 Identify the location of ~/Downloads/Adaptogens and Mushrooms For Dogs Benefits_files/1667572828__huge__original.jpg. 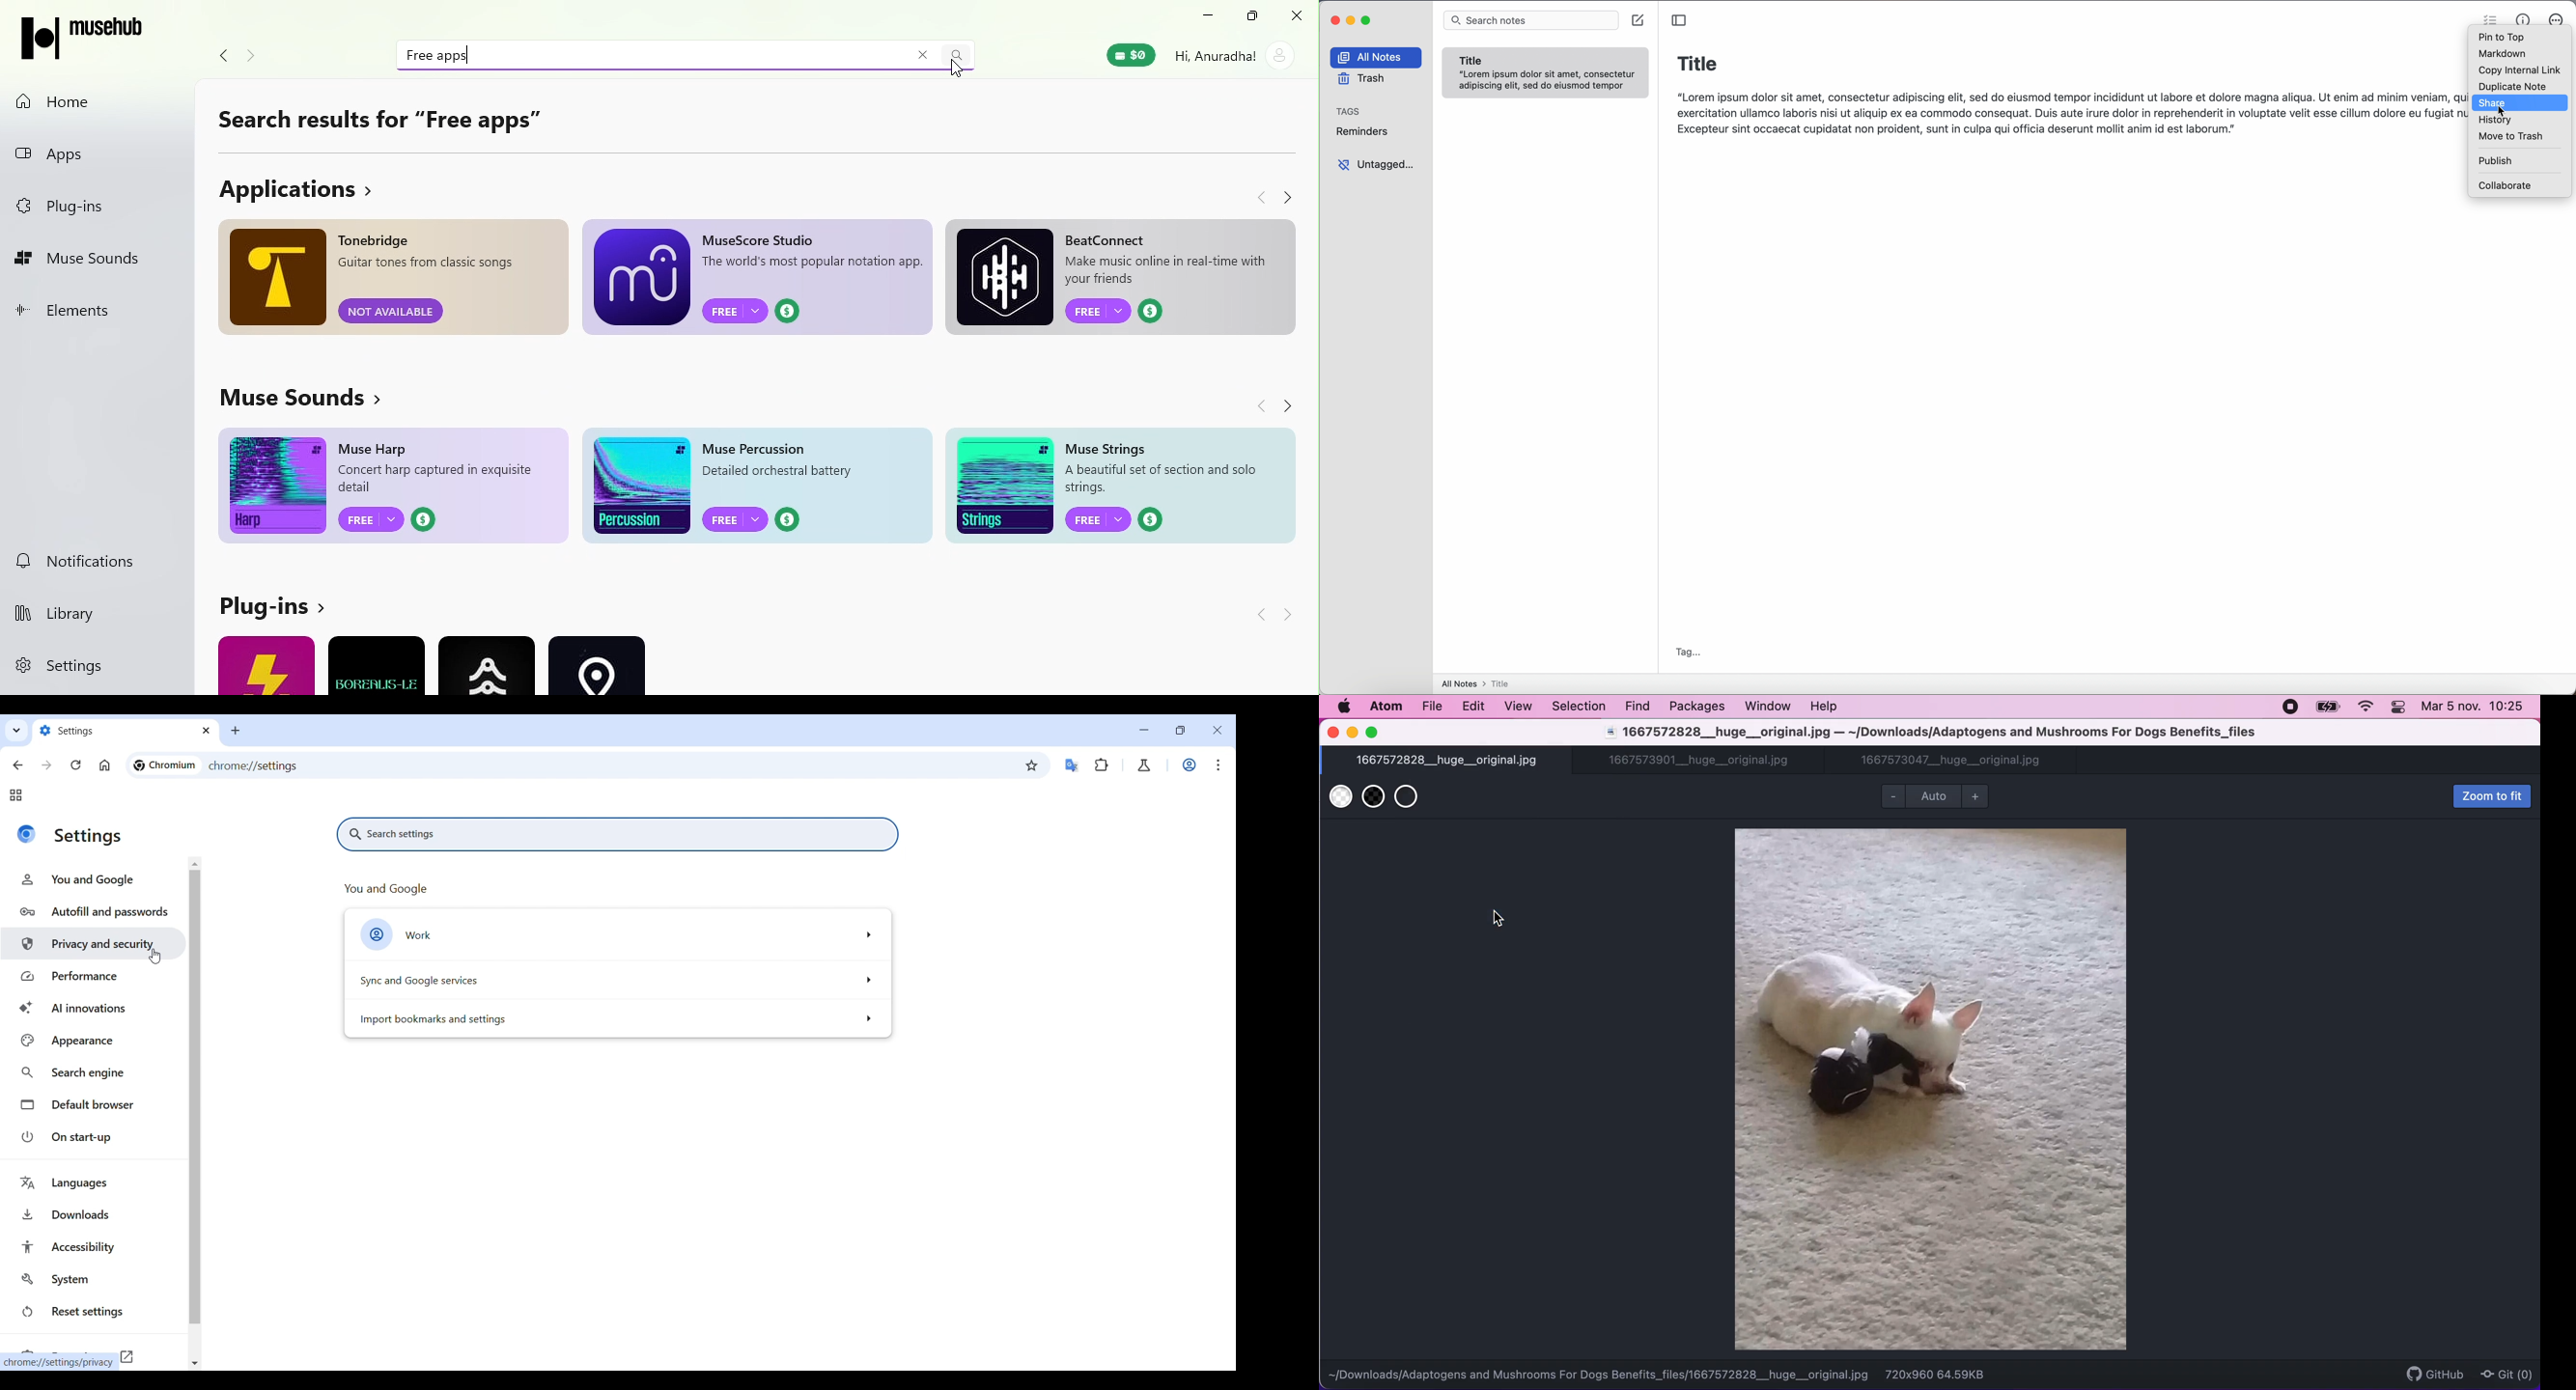
(1599, 1375).